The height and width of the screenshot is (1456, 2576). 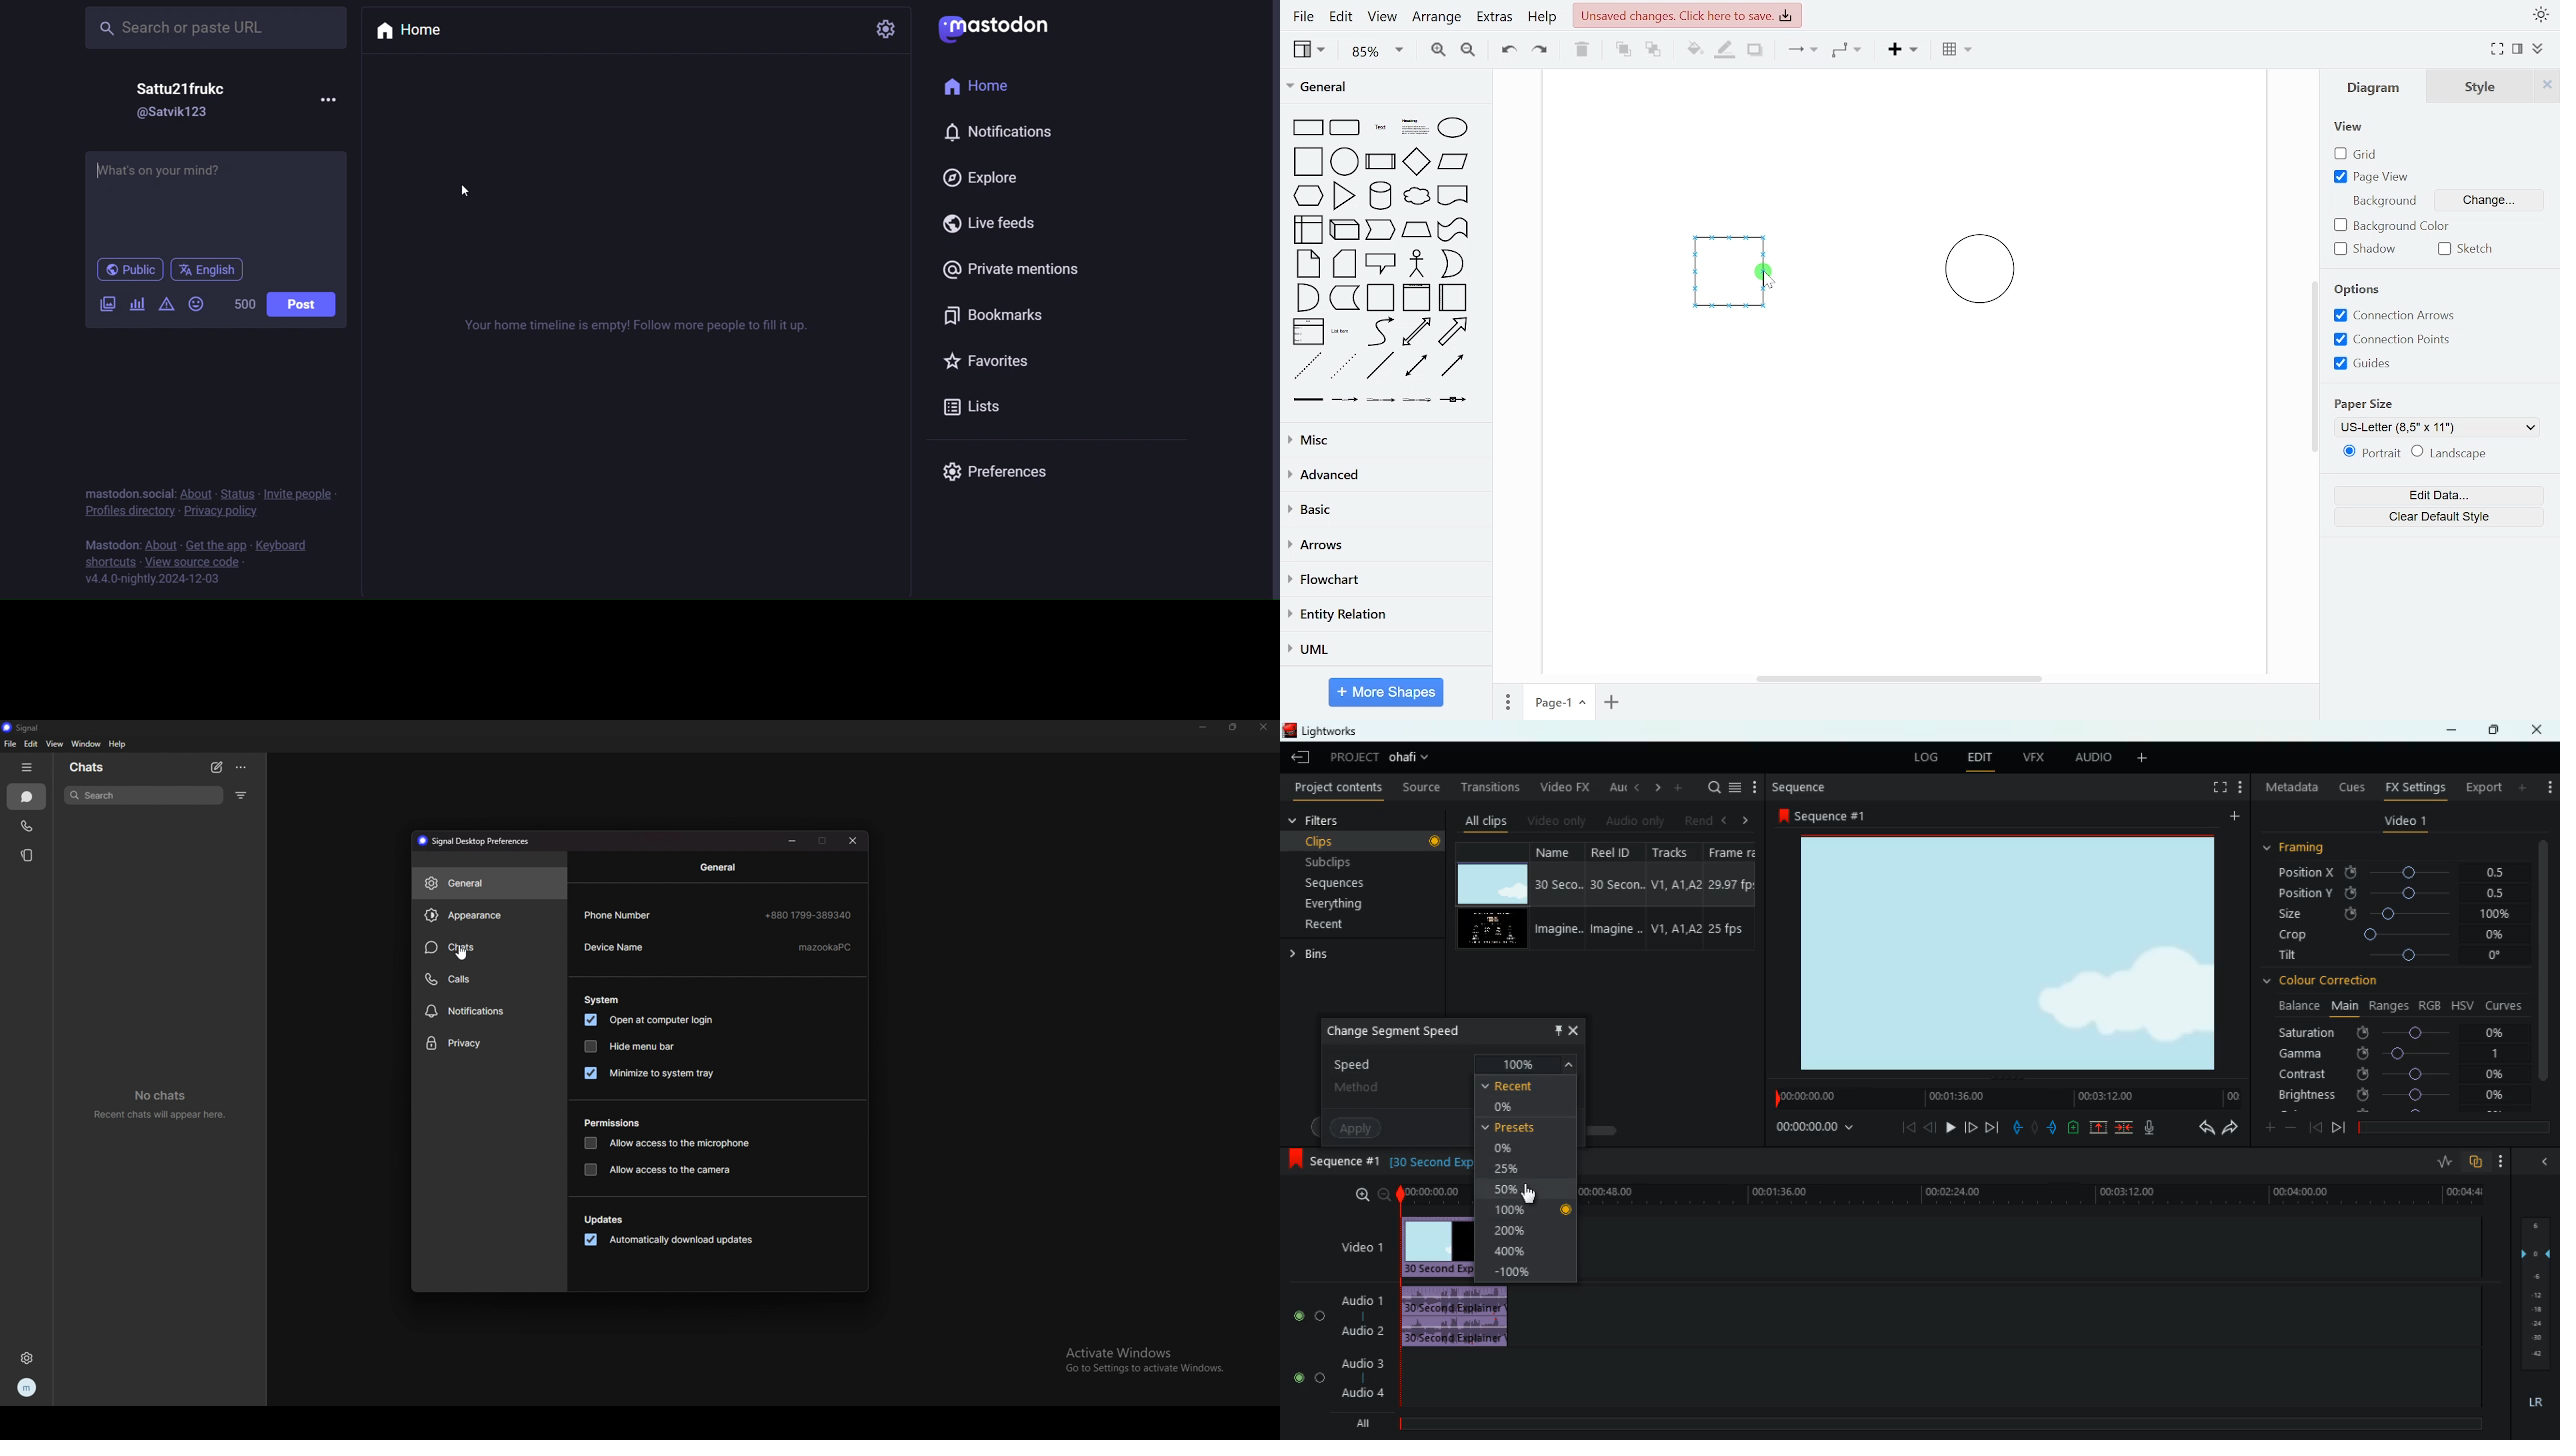 I want to click on horizontal scrollbar, so click(x=1902, y=678).